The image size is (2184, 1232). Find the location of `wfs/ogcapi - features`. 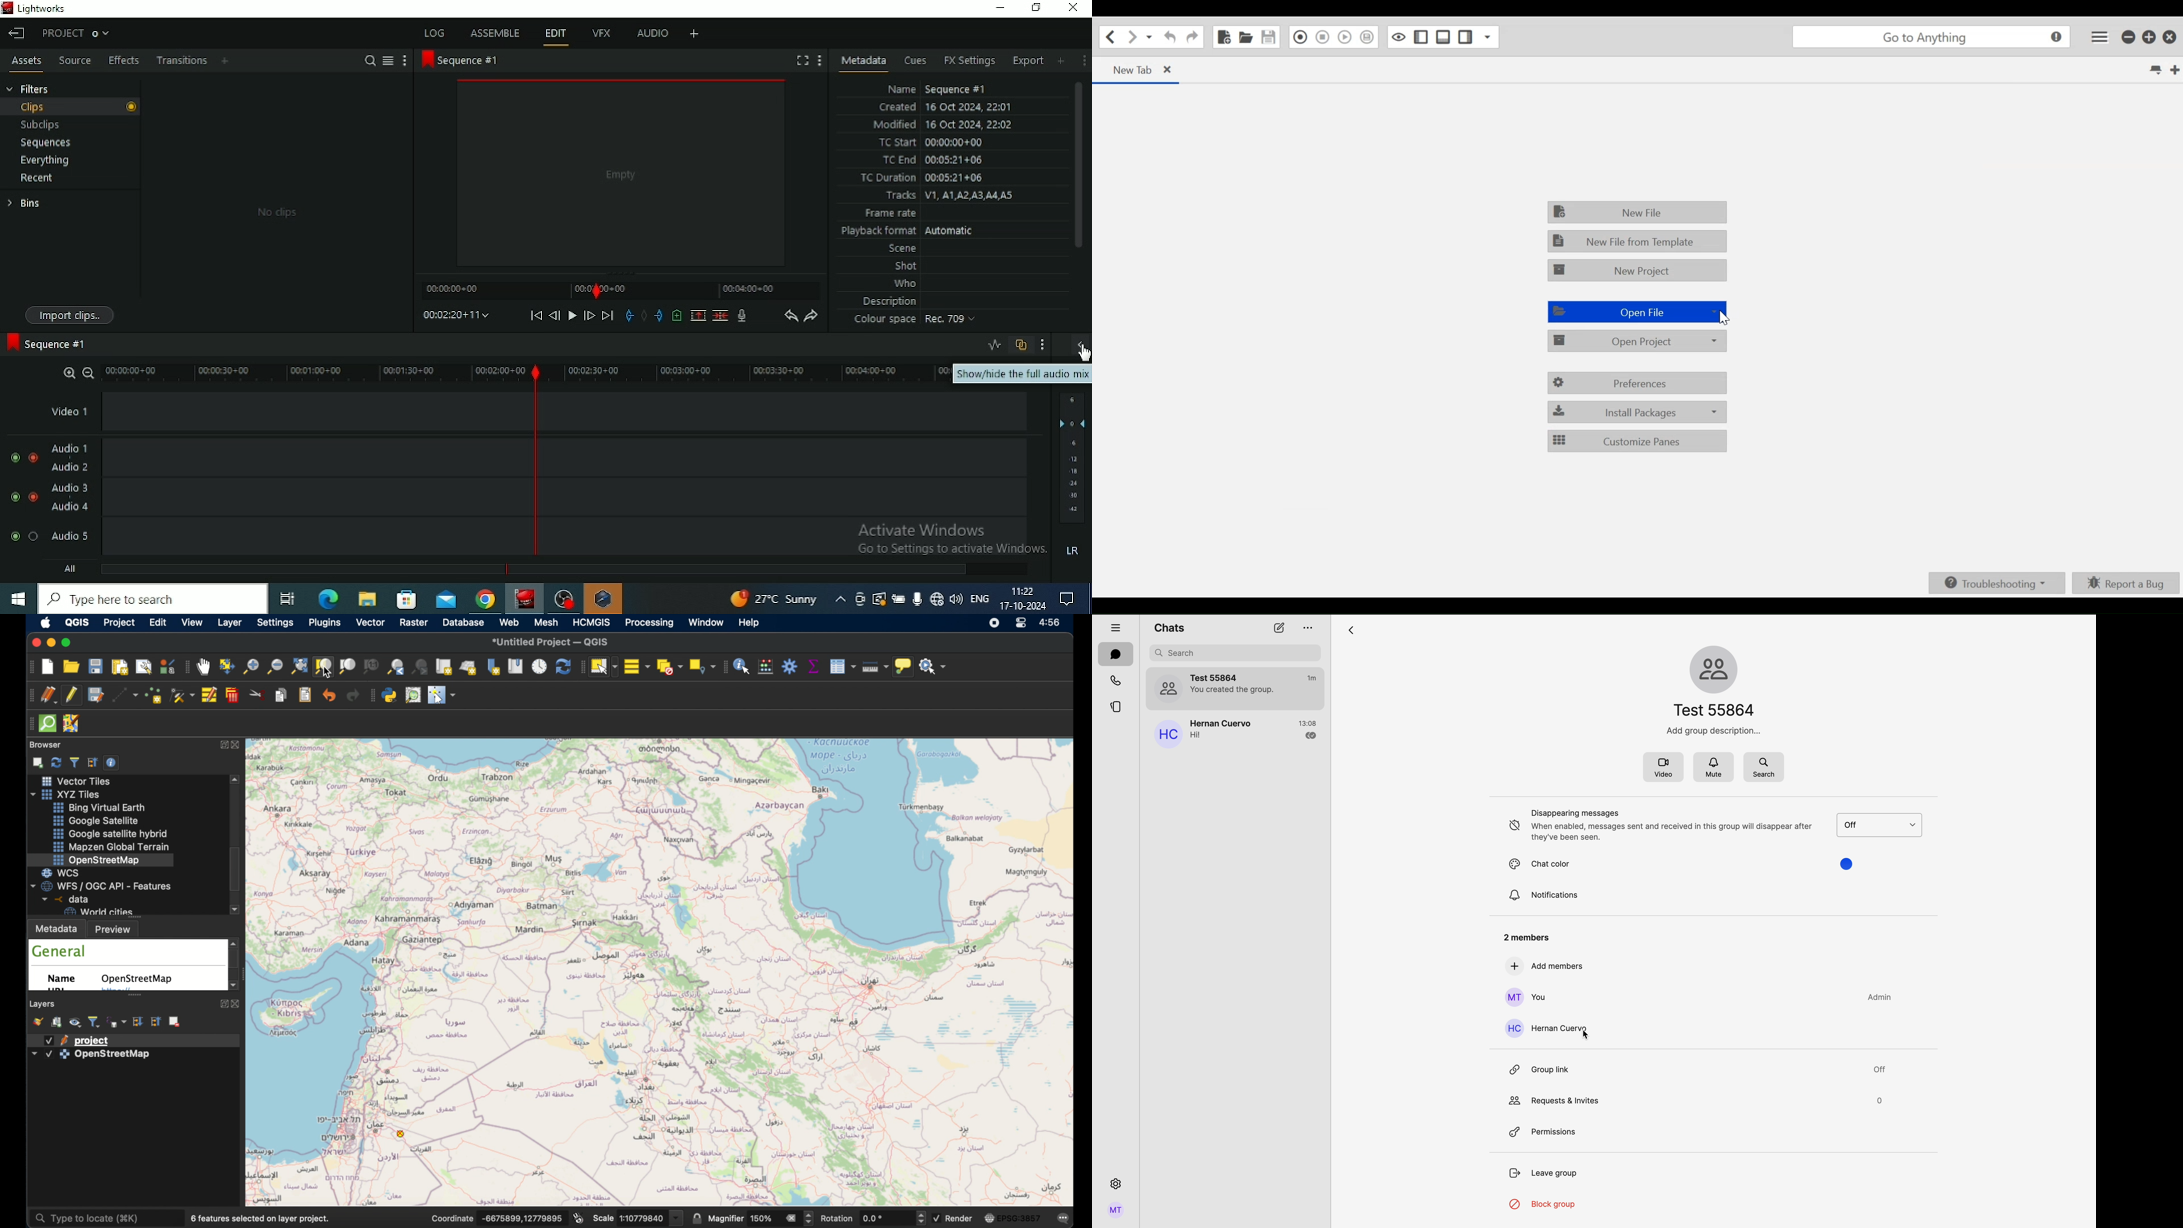

wfs/ogcapi - features is located at coordinates (102, 885).